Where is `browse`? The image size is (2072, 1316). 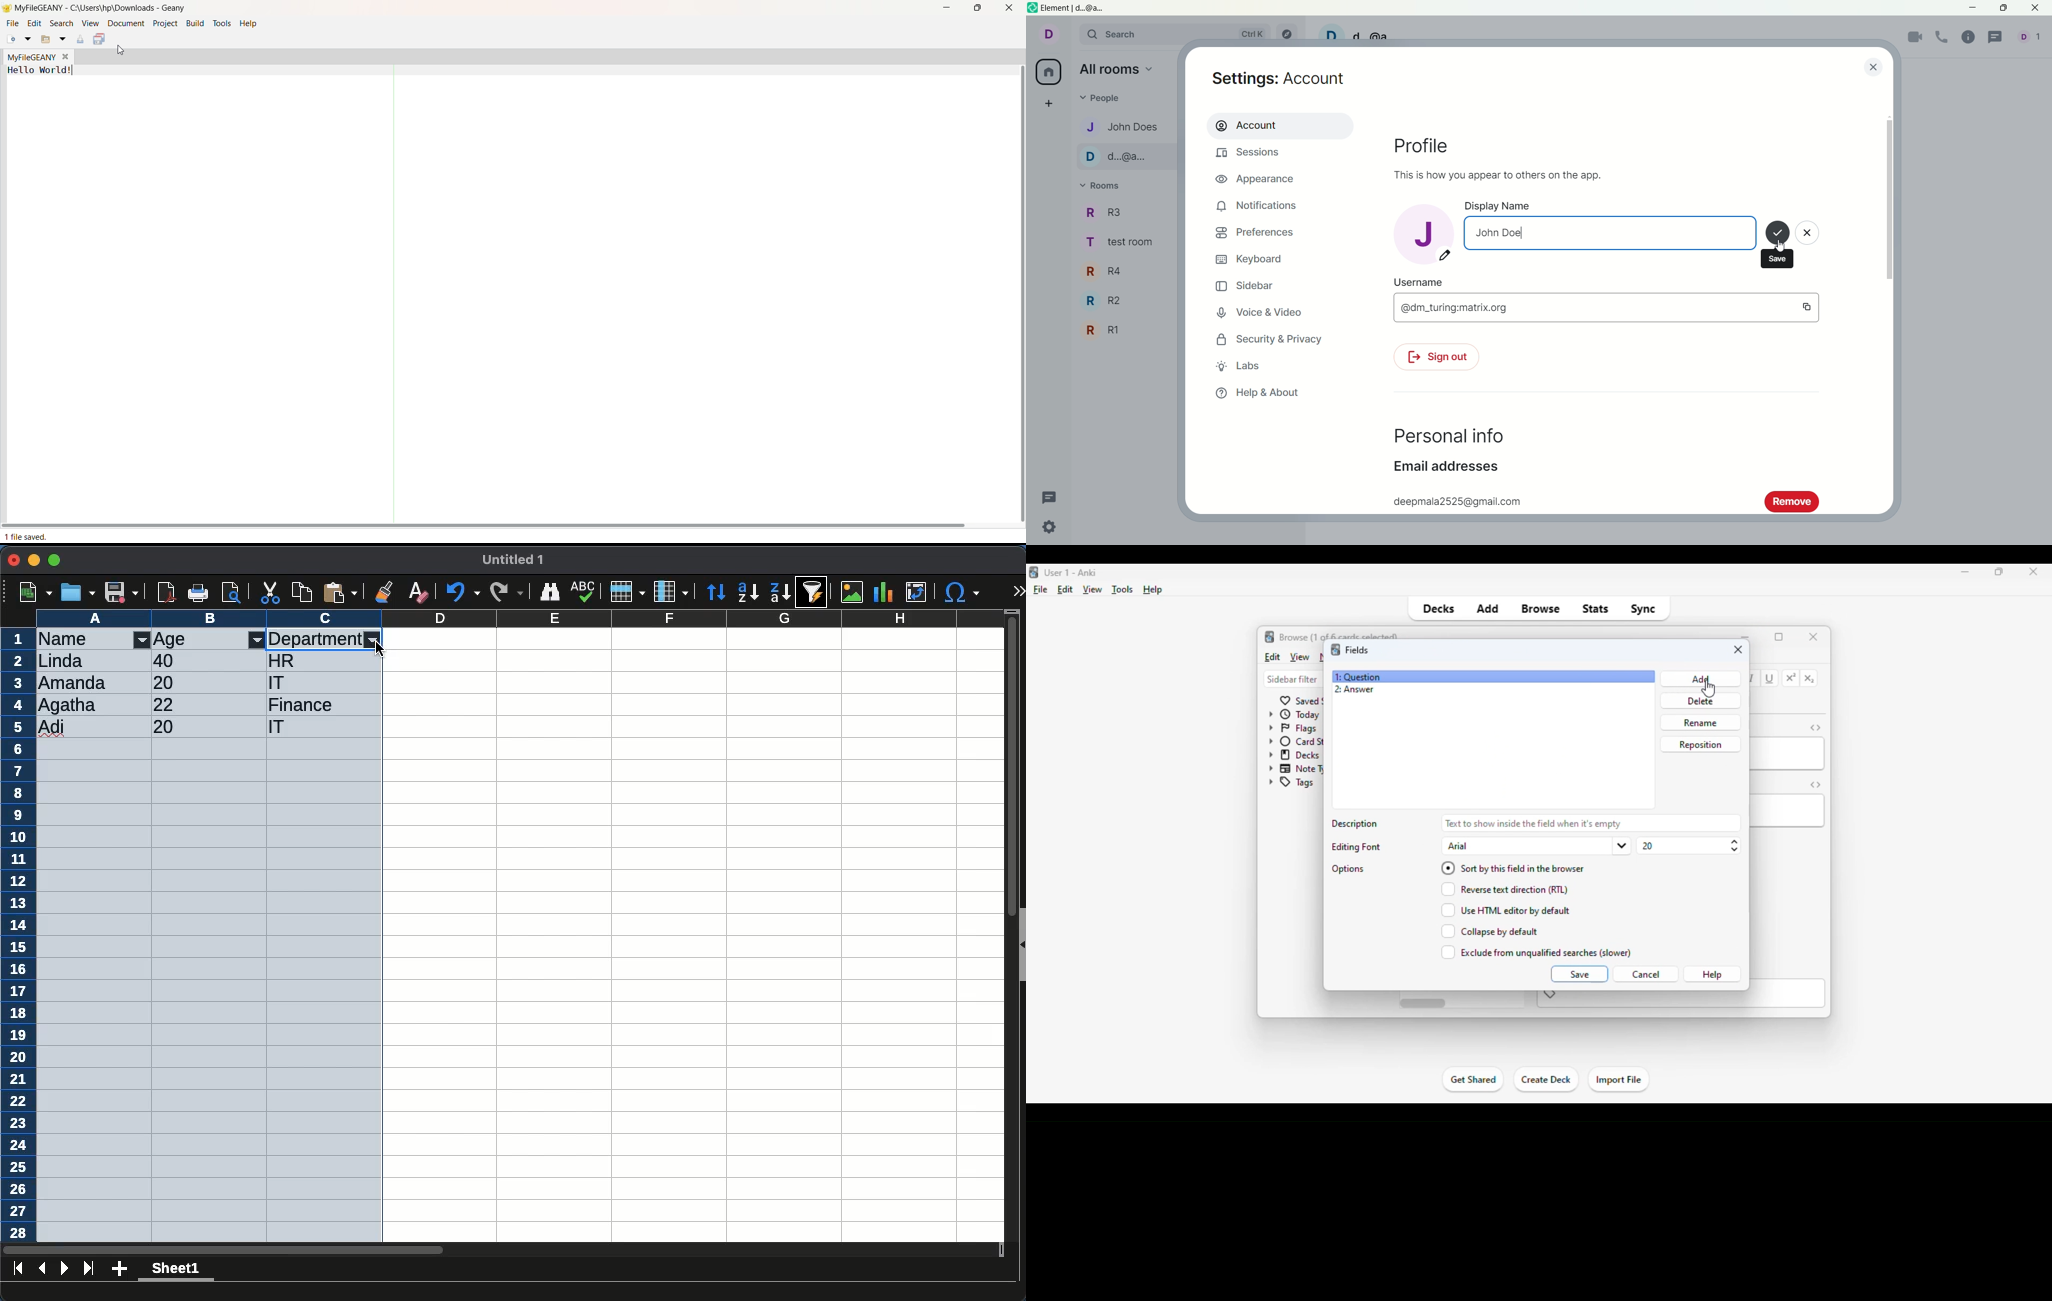 browse is located at coordinates (1541, 609).